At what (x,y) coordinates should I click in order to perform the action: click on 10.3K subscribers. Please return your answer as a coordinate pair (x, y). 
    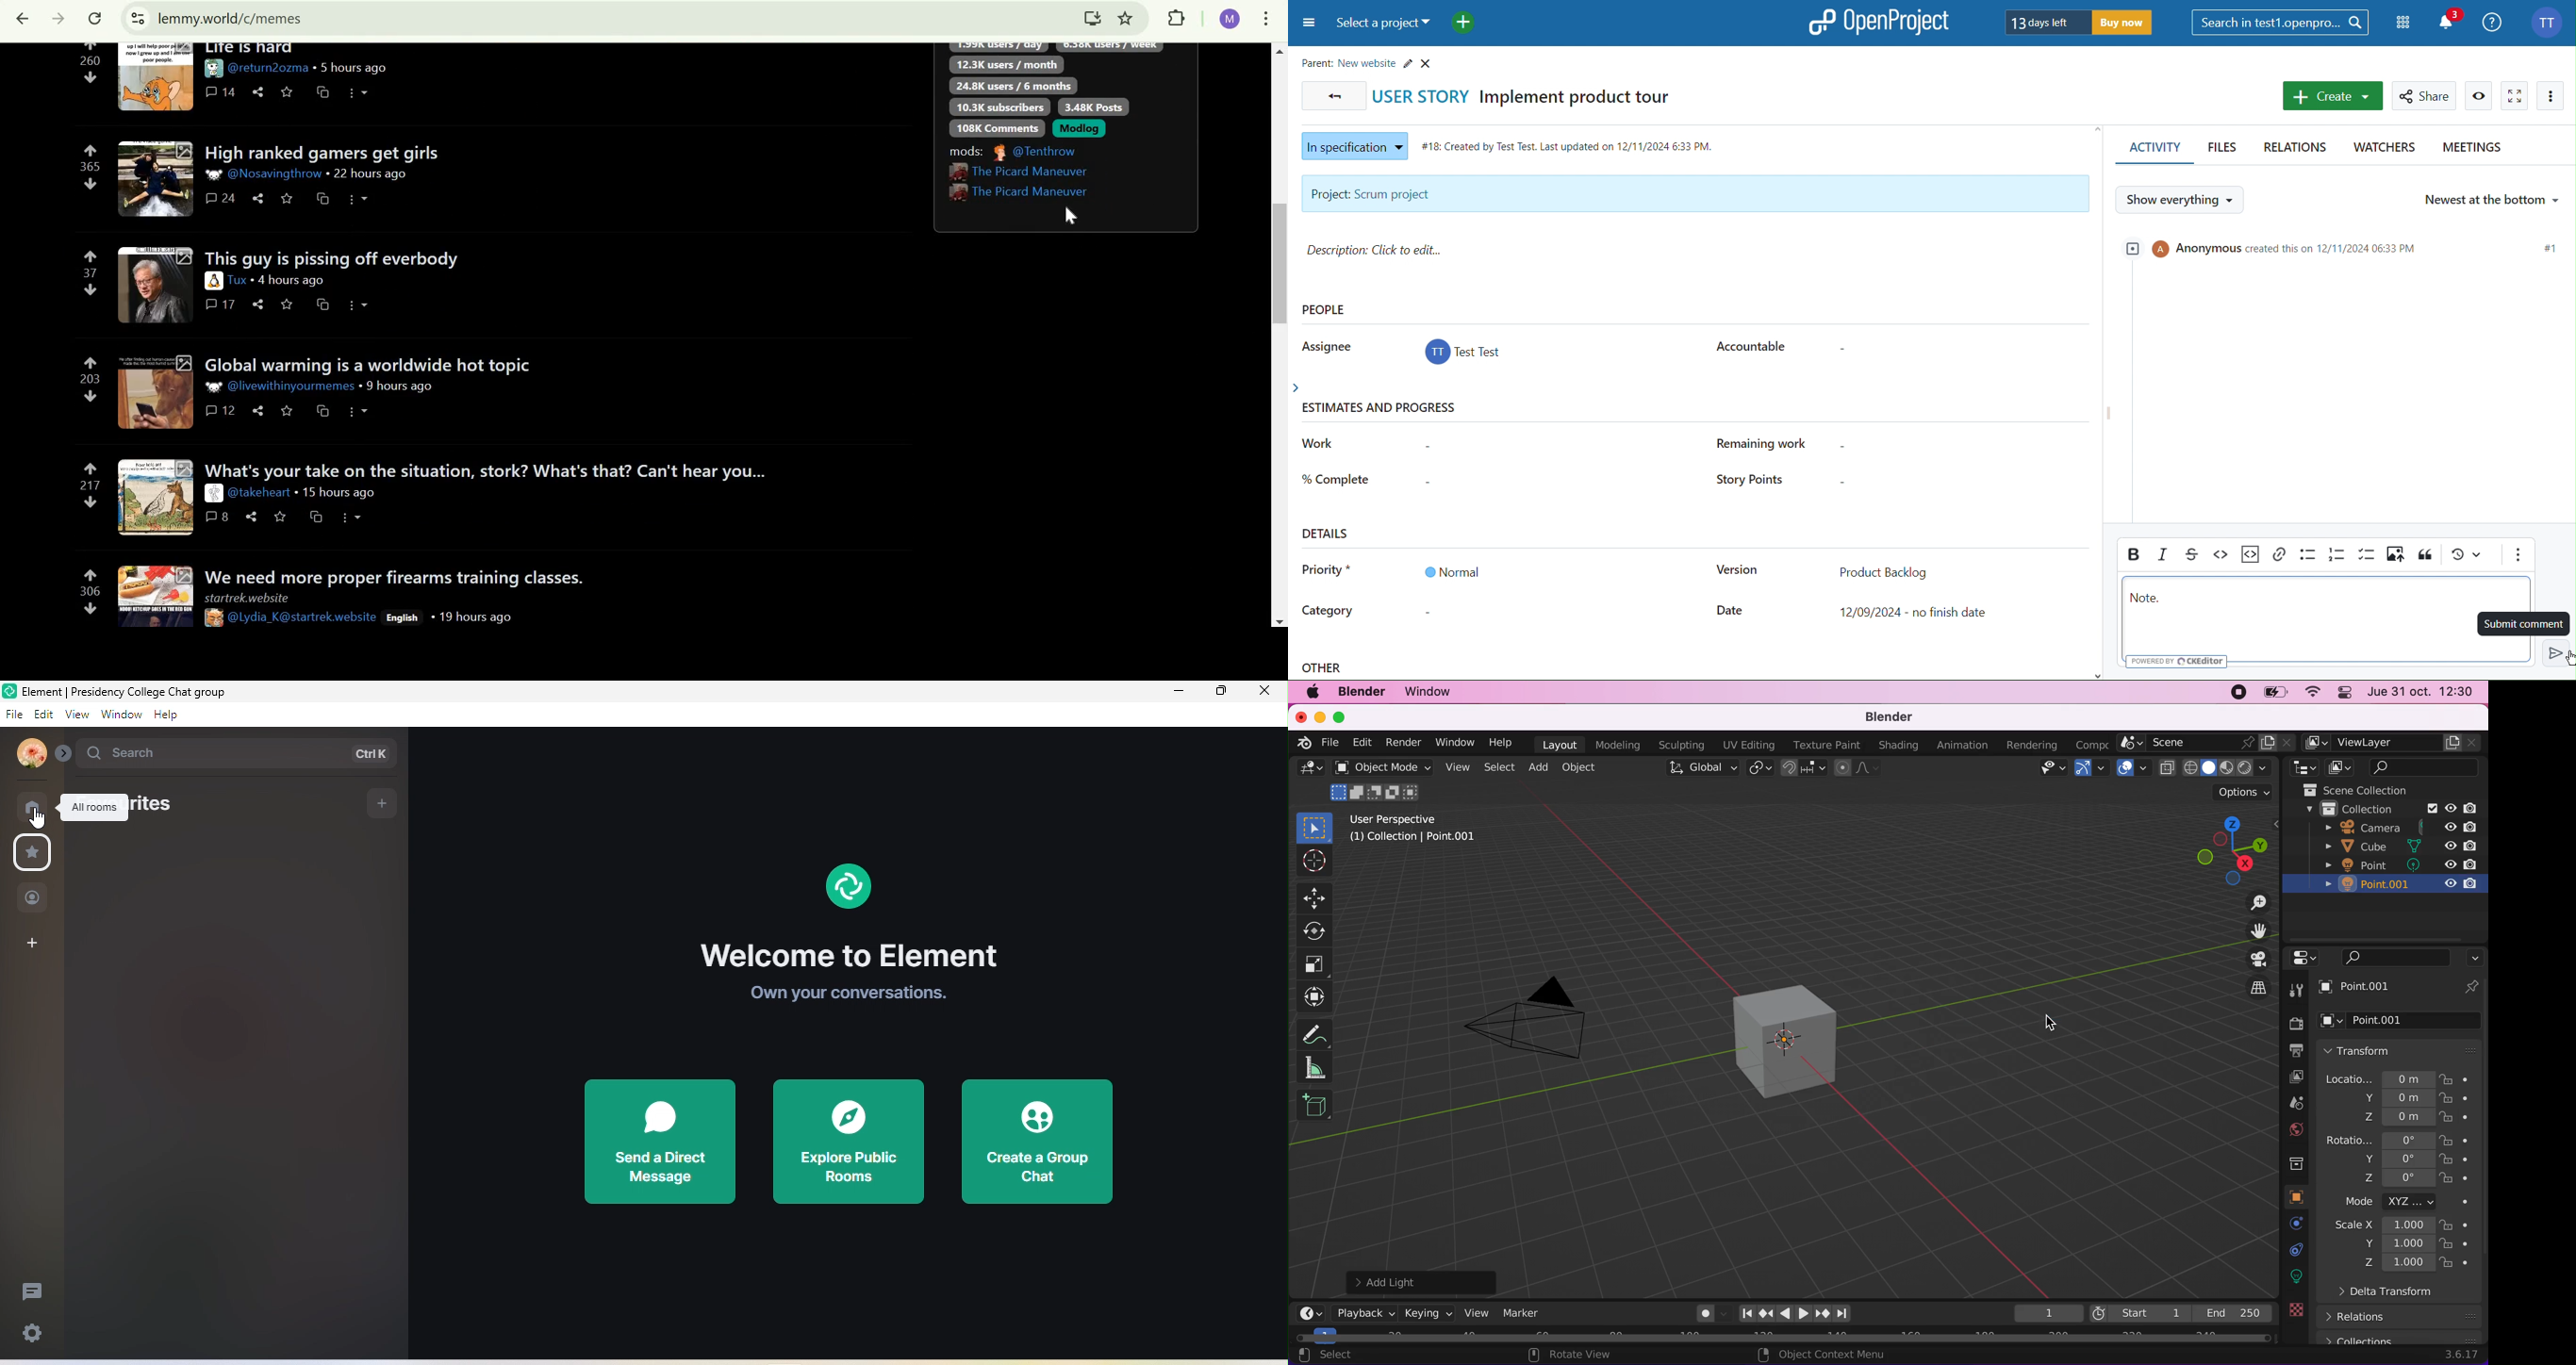
    Looking at the image, I should click on (1000, 107).